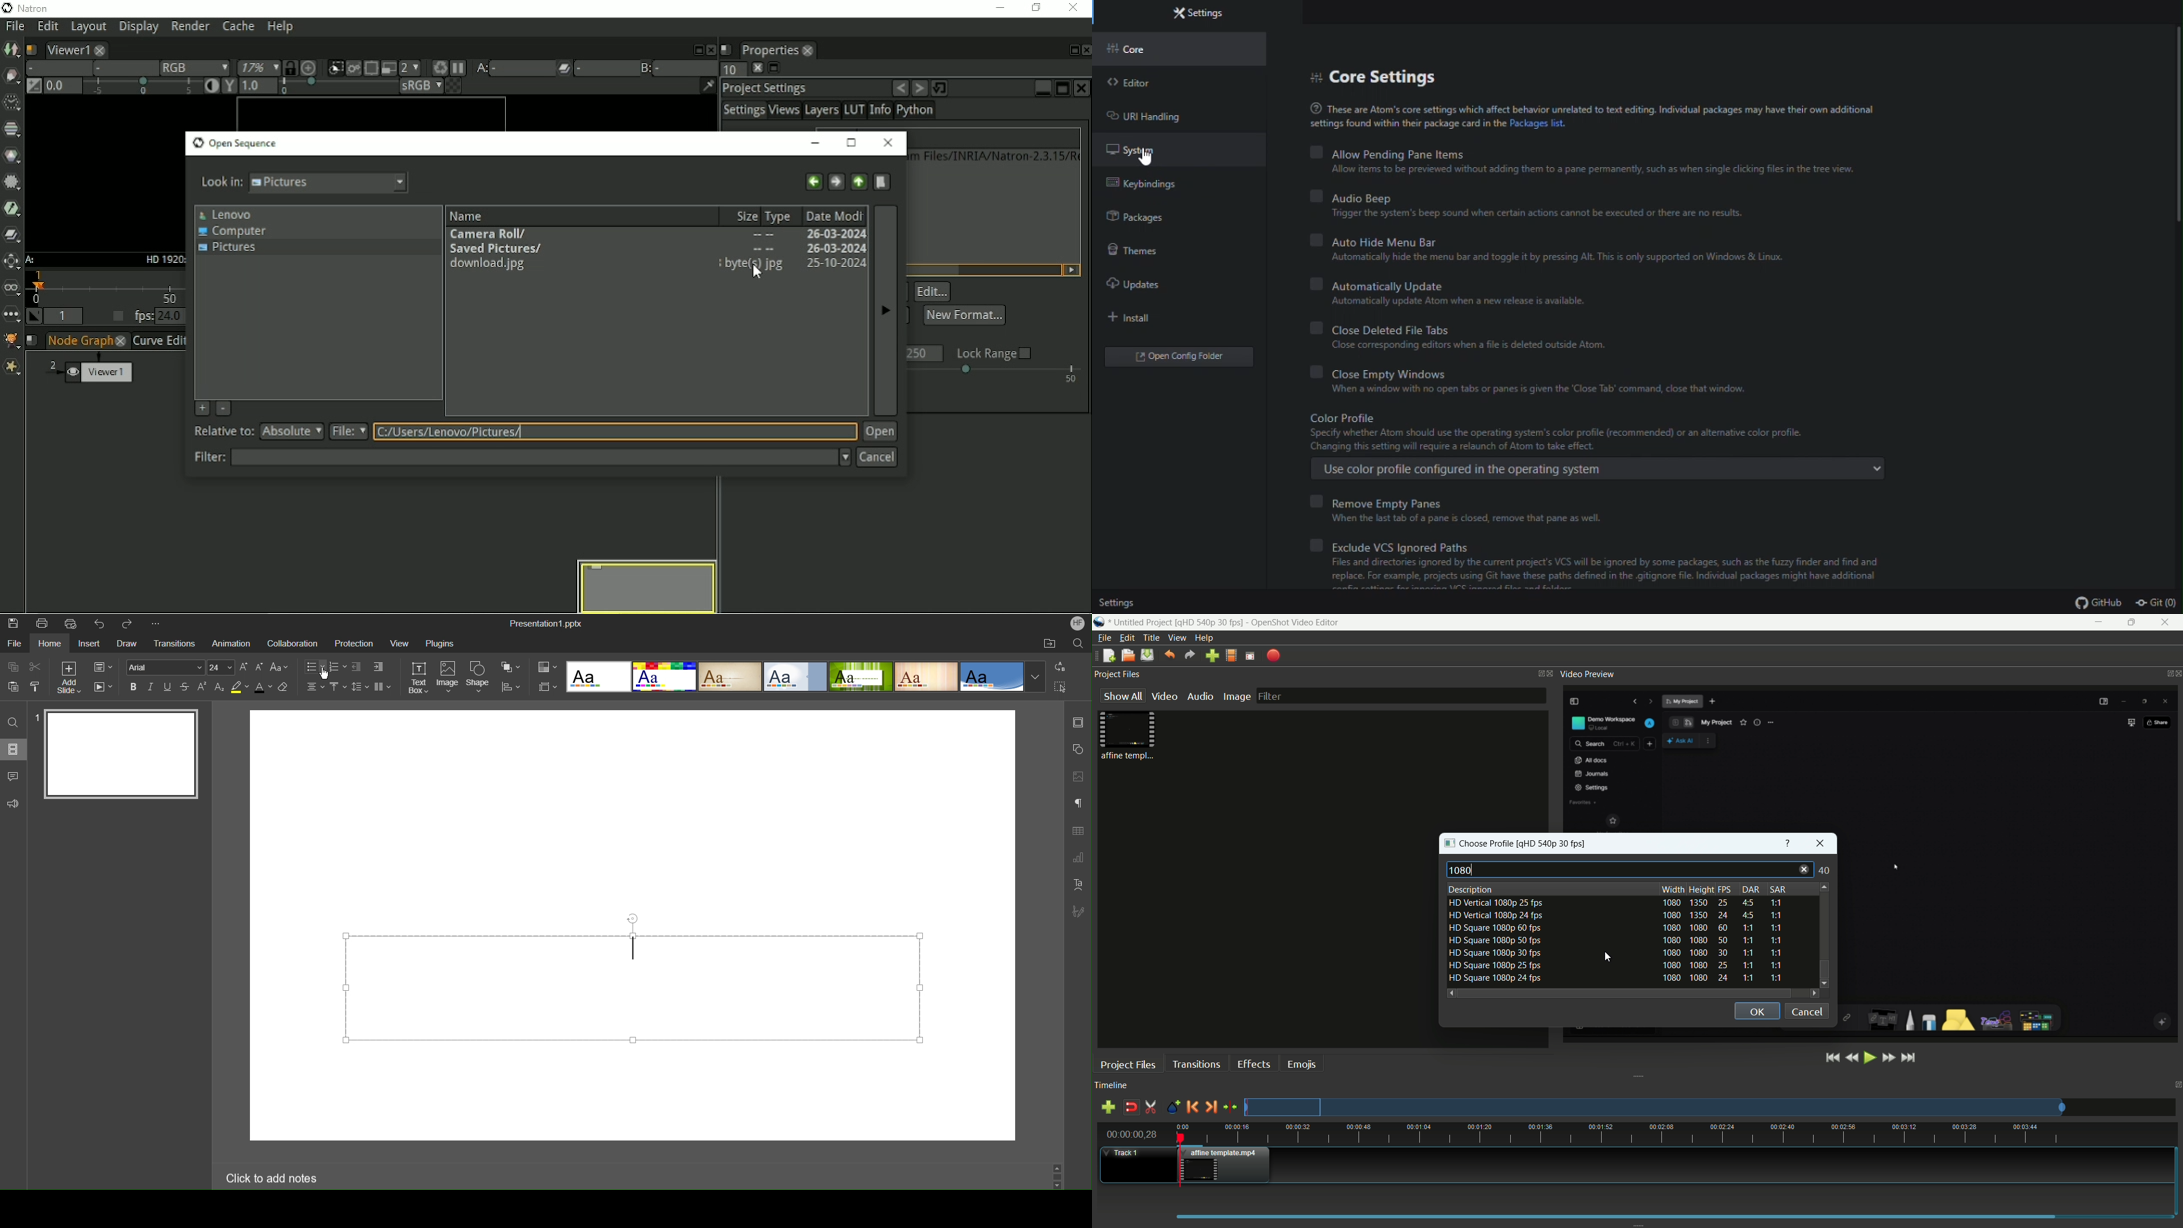  What do you see at coordinates (101, 624) in the screenshot?
I see `Undo ` at bounding box center [101, 624].